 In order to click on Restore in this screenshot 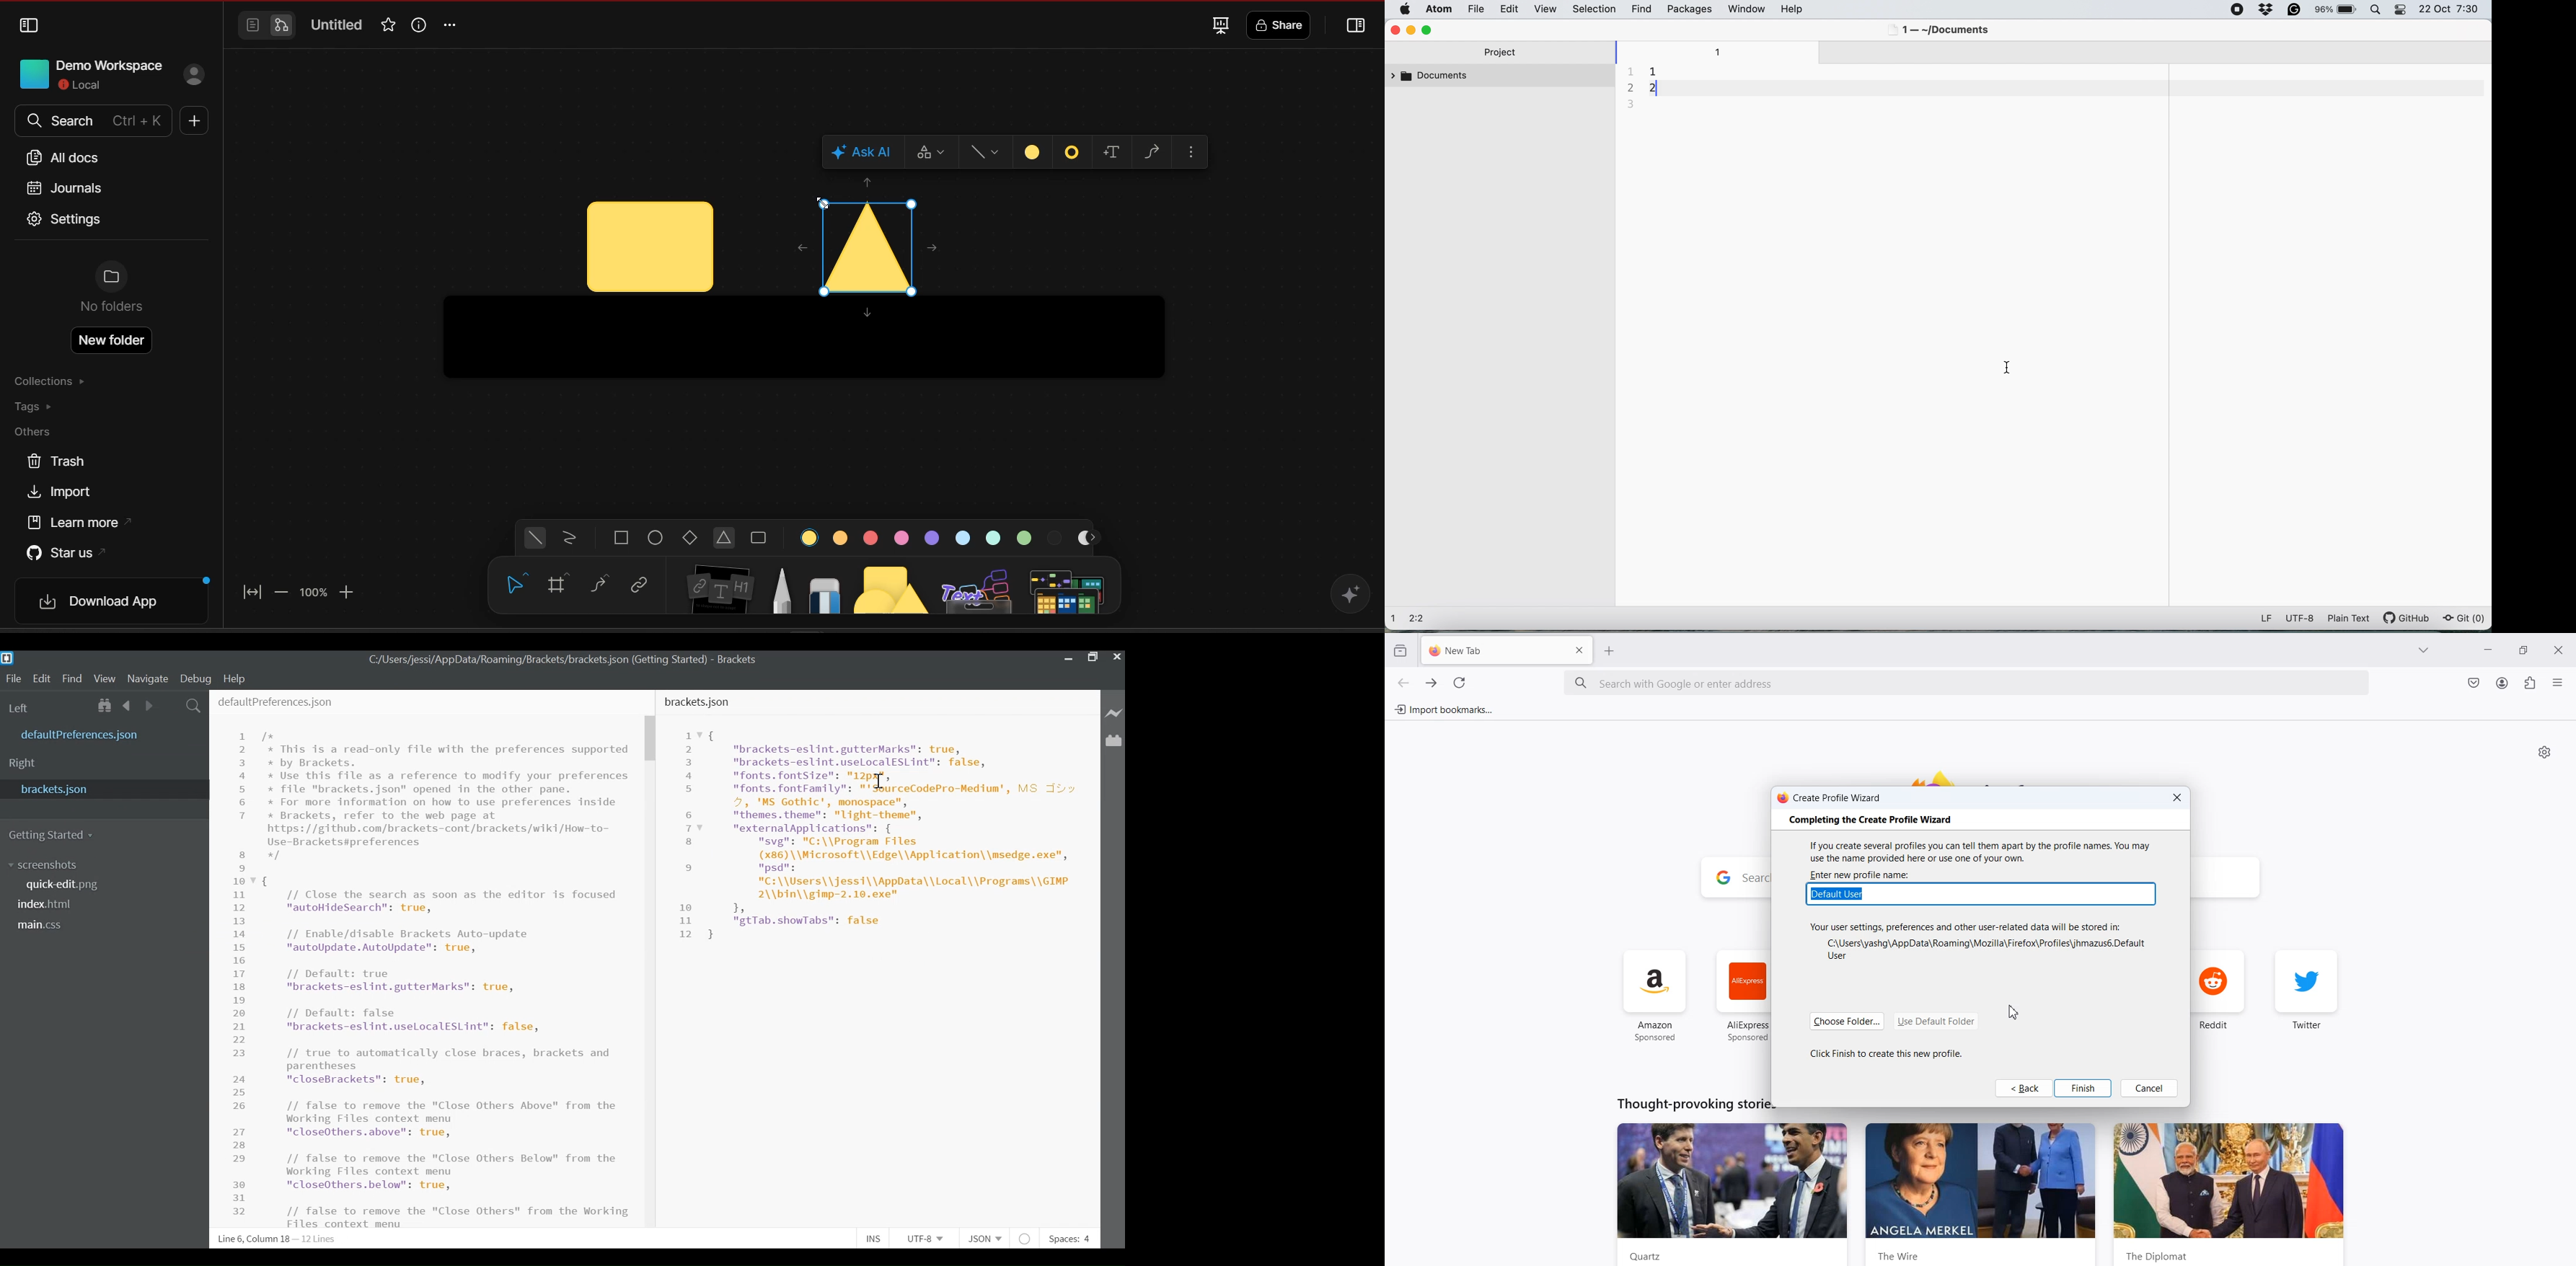, I will do `click(1093, 658)`.